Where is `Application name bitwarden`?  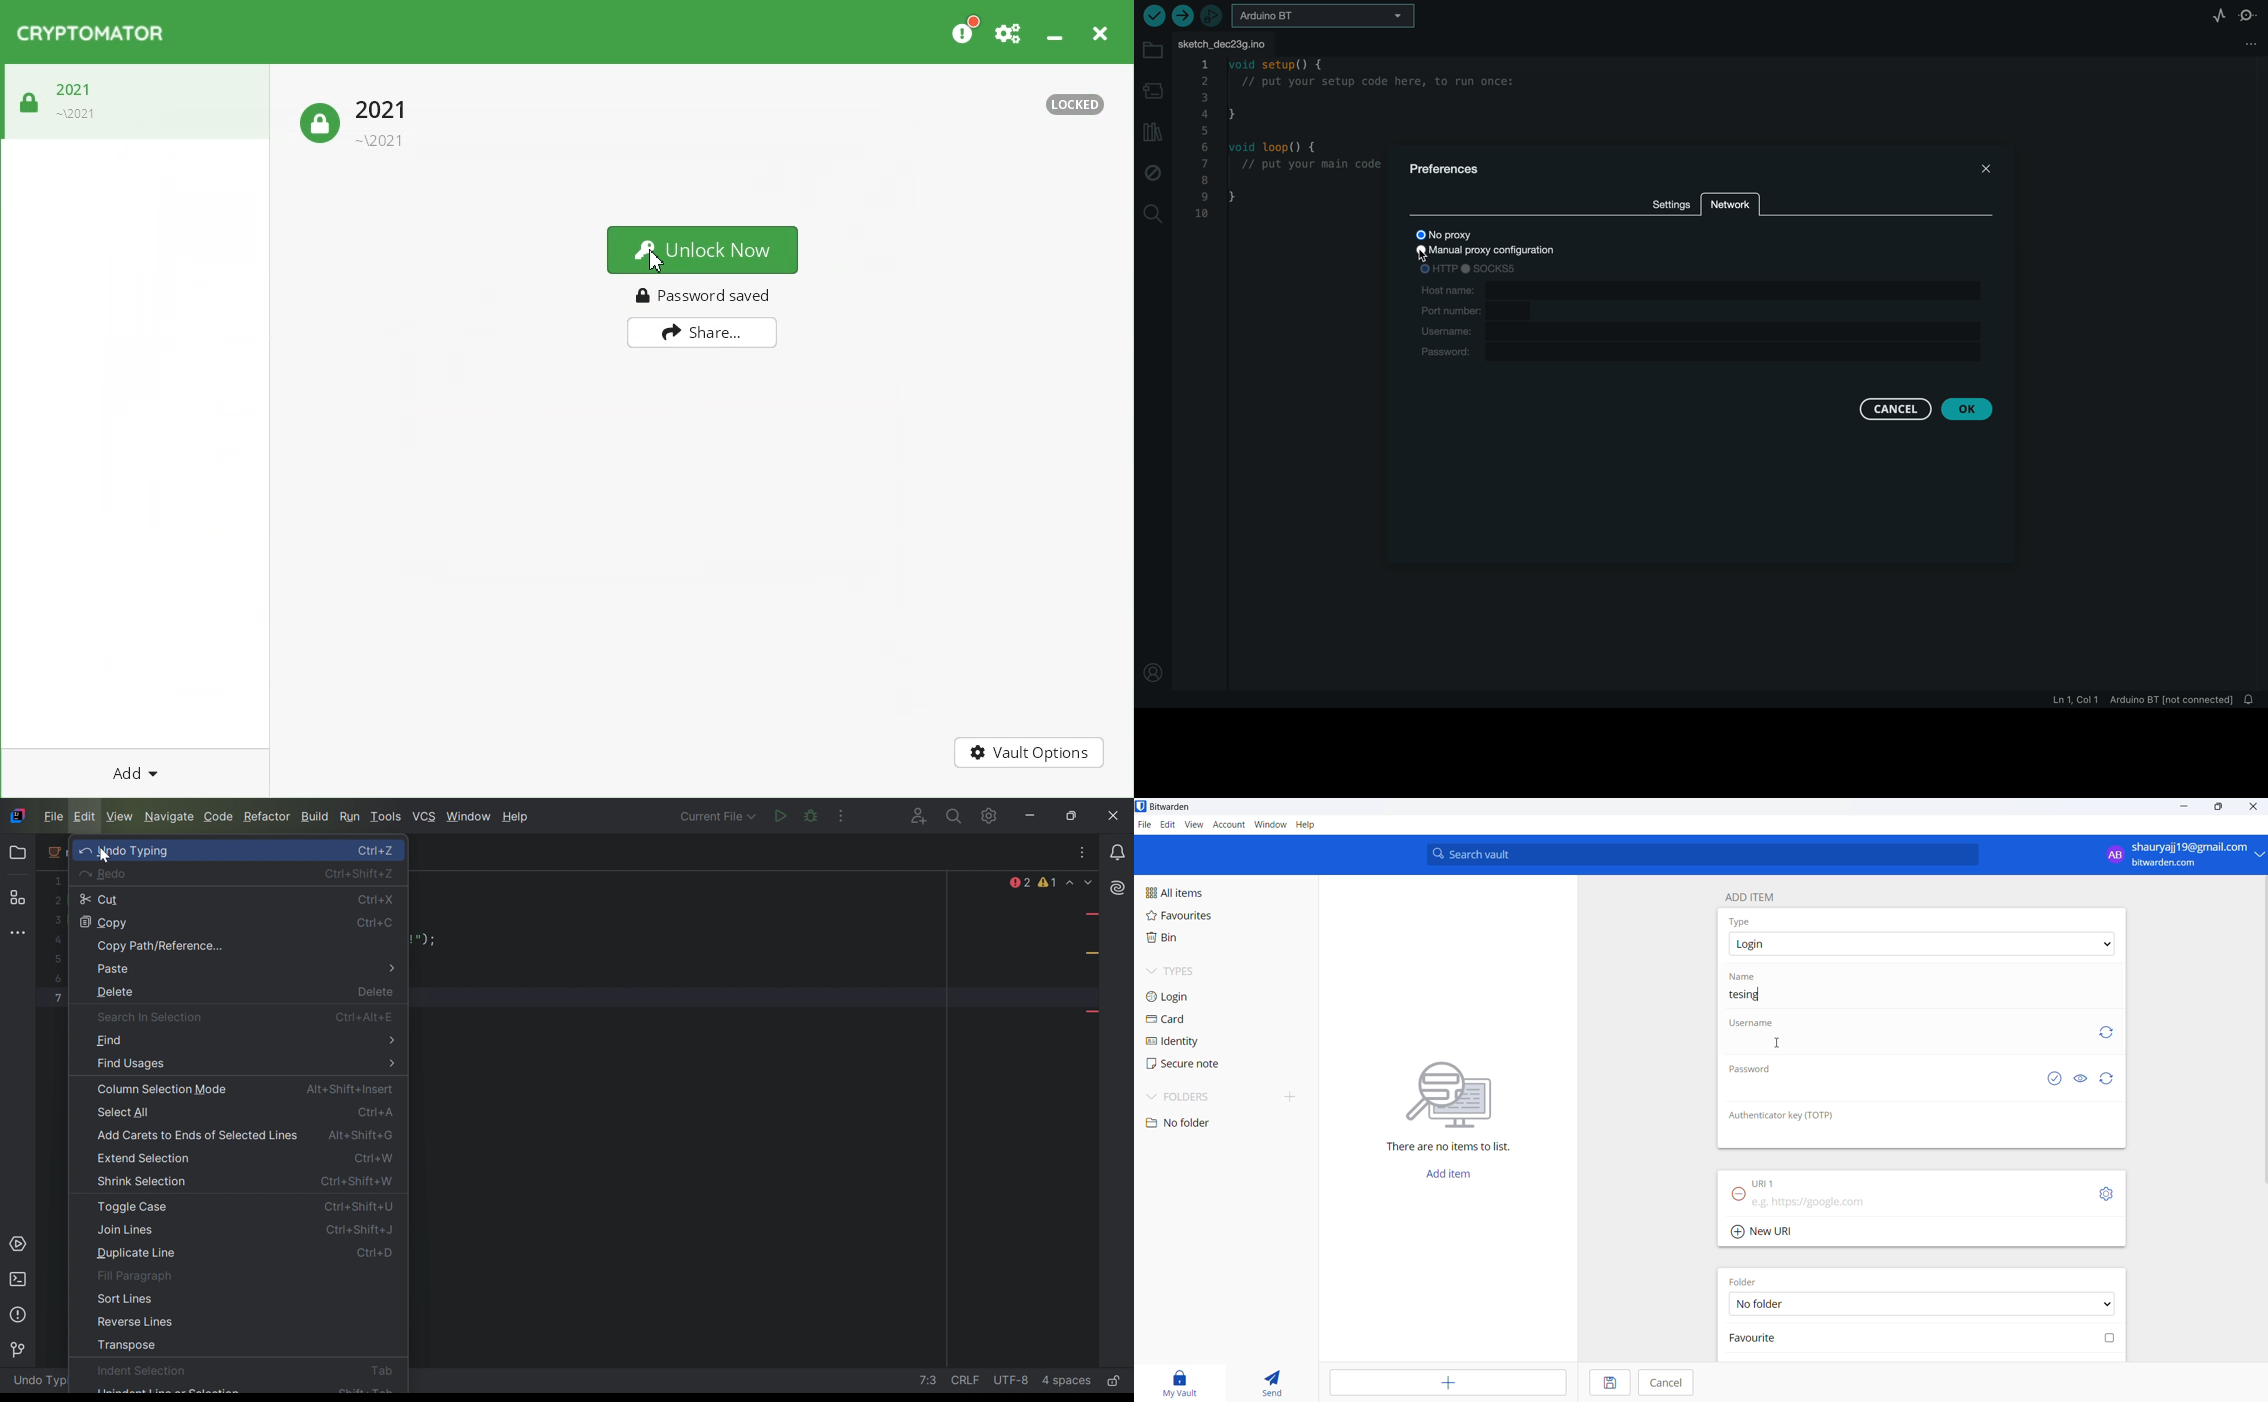
Application name bitwarden is located at coordinates (1174, 807).